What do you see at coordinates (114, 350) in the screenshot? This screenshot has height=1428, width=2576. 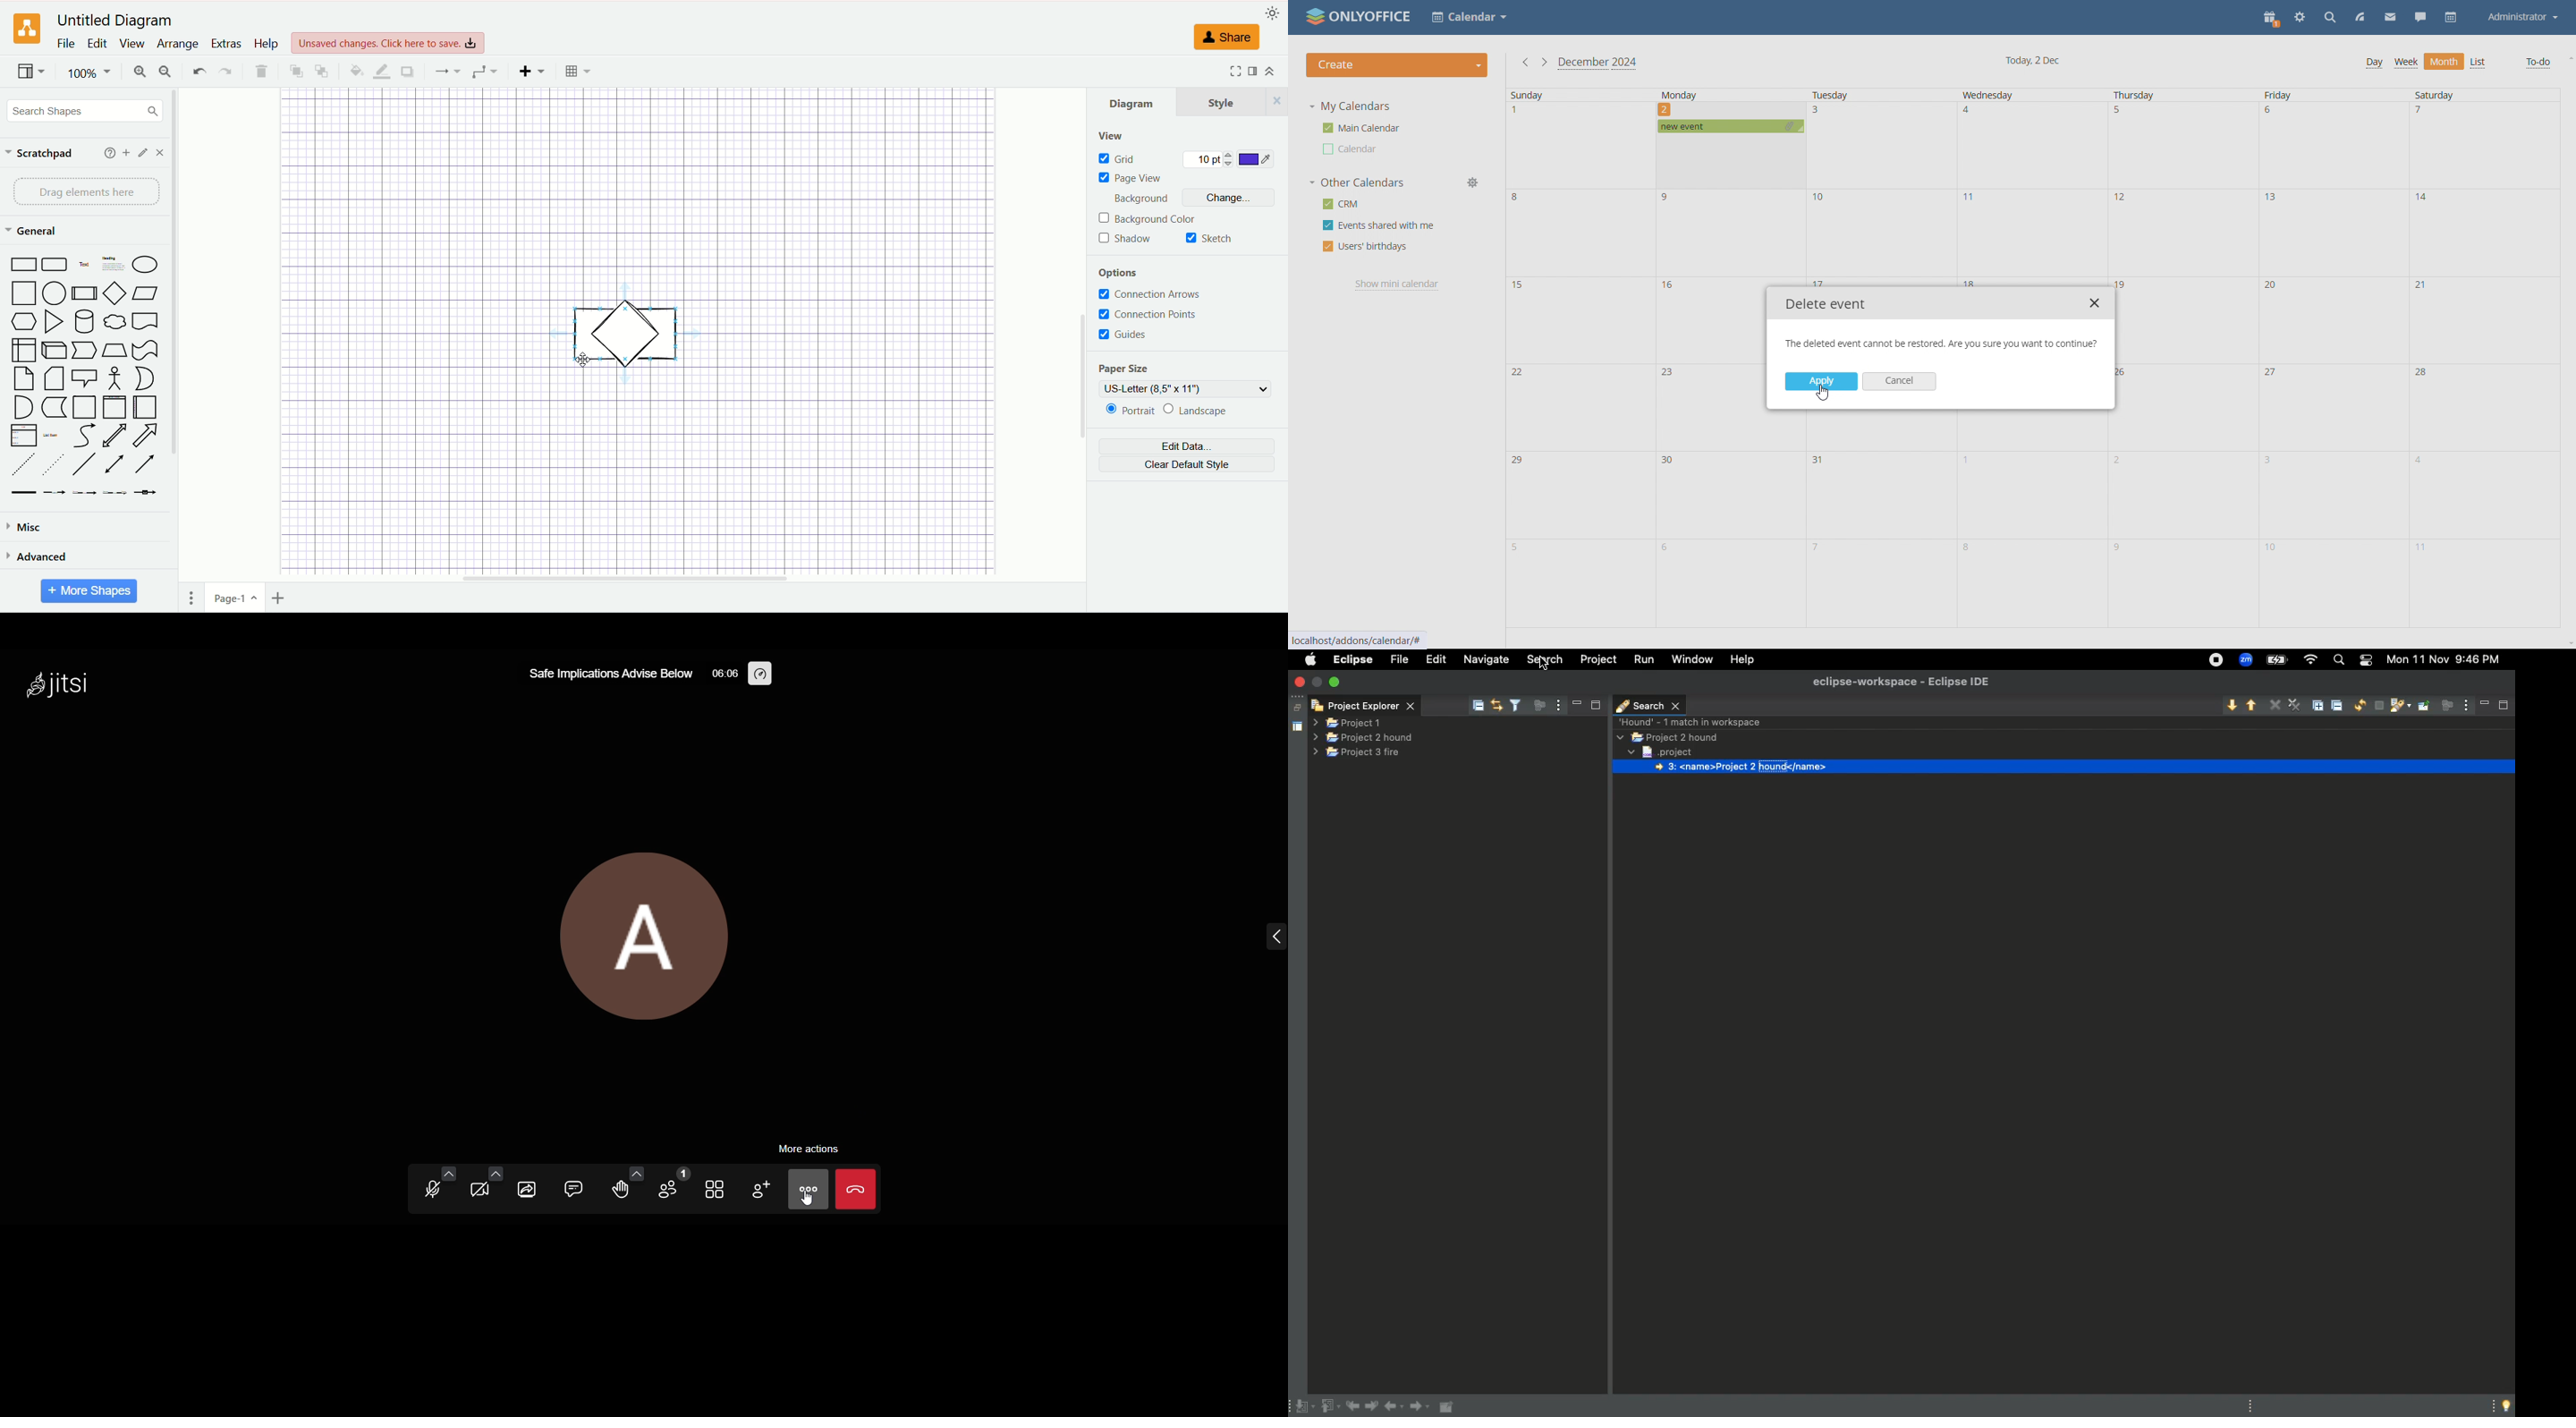 I see `trapeziod` at bounding box center [114, 350].